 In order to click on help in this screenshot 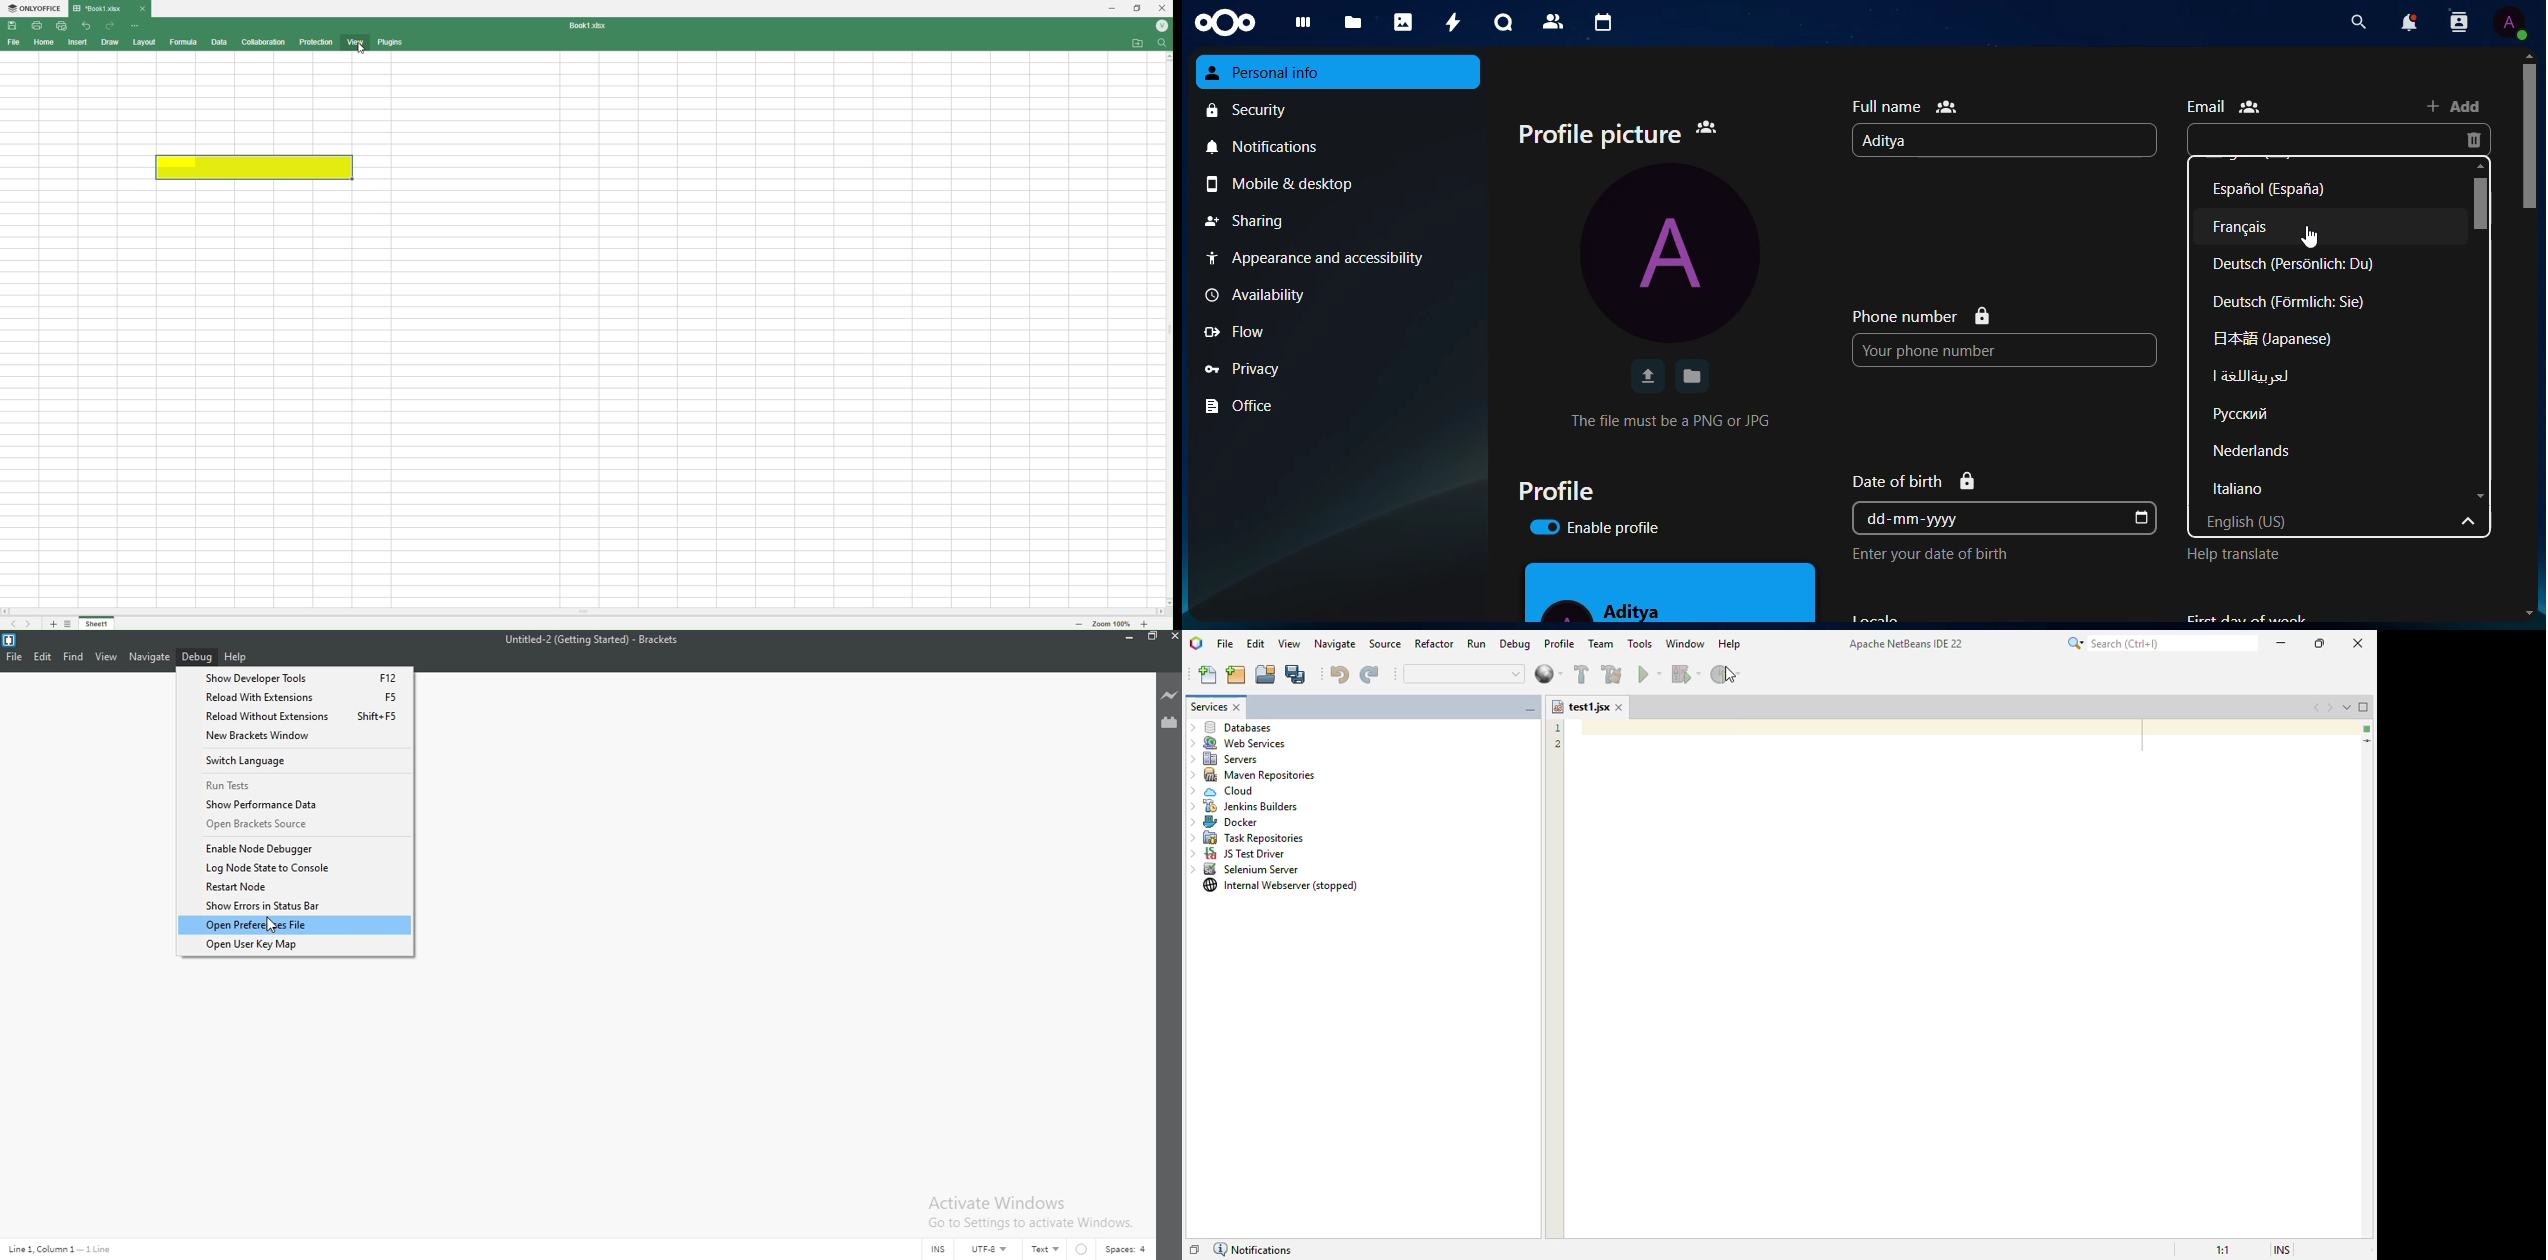, I will do `click(2241, 557)`.